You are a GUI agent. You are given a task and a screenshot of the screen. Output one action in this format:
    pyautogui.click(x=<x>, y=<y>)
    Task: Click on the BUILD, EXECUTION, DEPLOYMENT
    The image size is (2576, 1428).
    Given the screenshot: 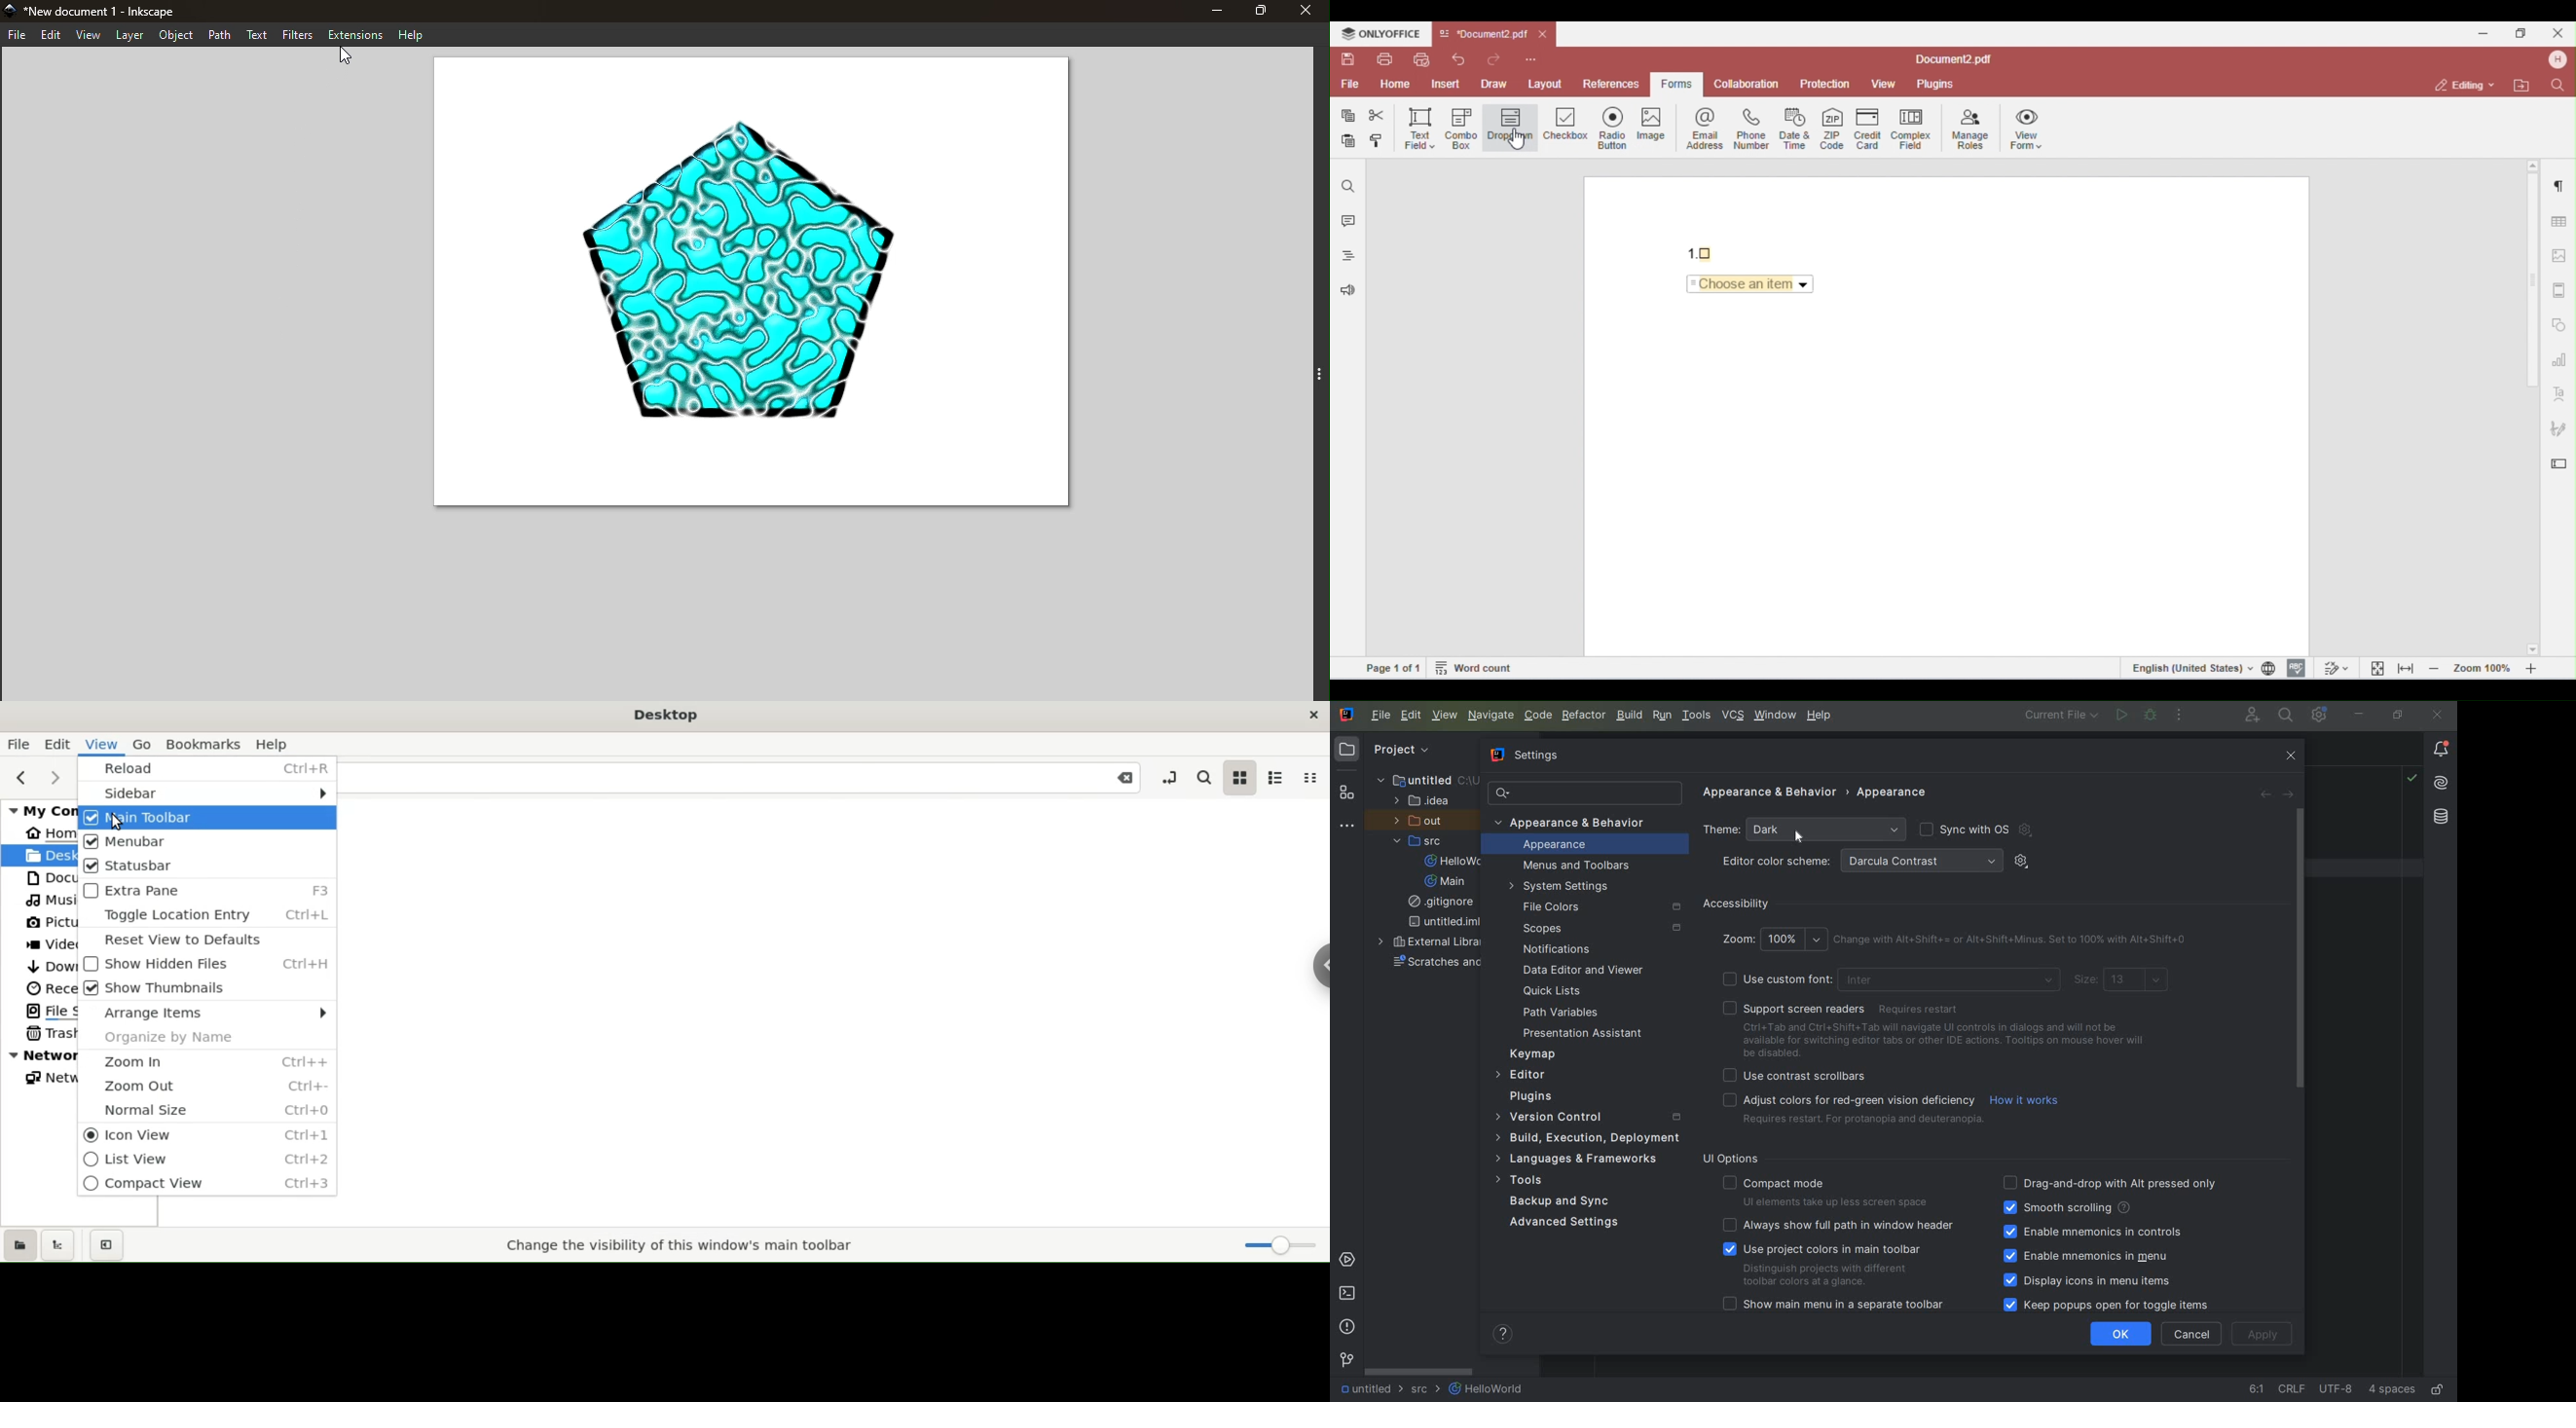 What is the action you would take?
    pyautogui.click(x=1586, y=1137)
    